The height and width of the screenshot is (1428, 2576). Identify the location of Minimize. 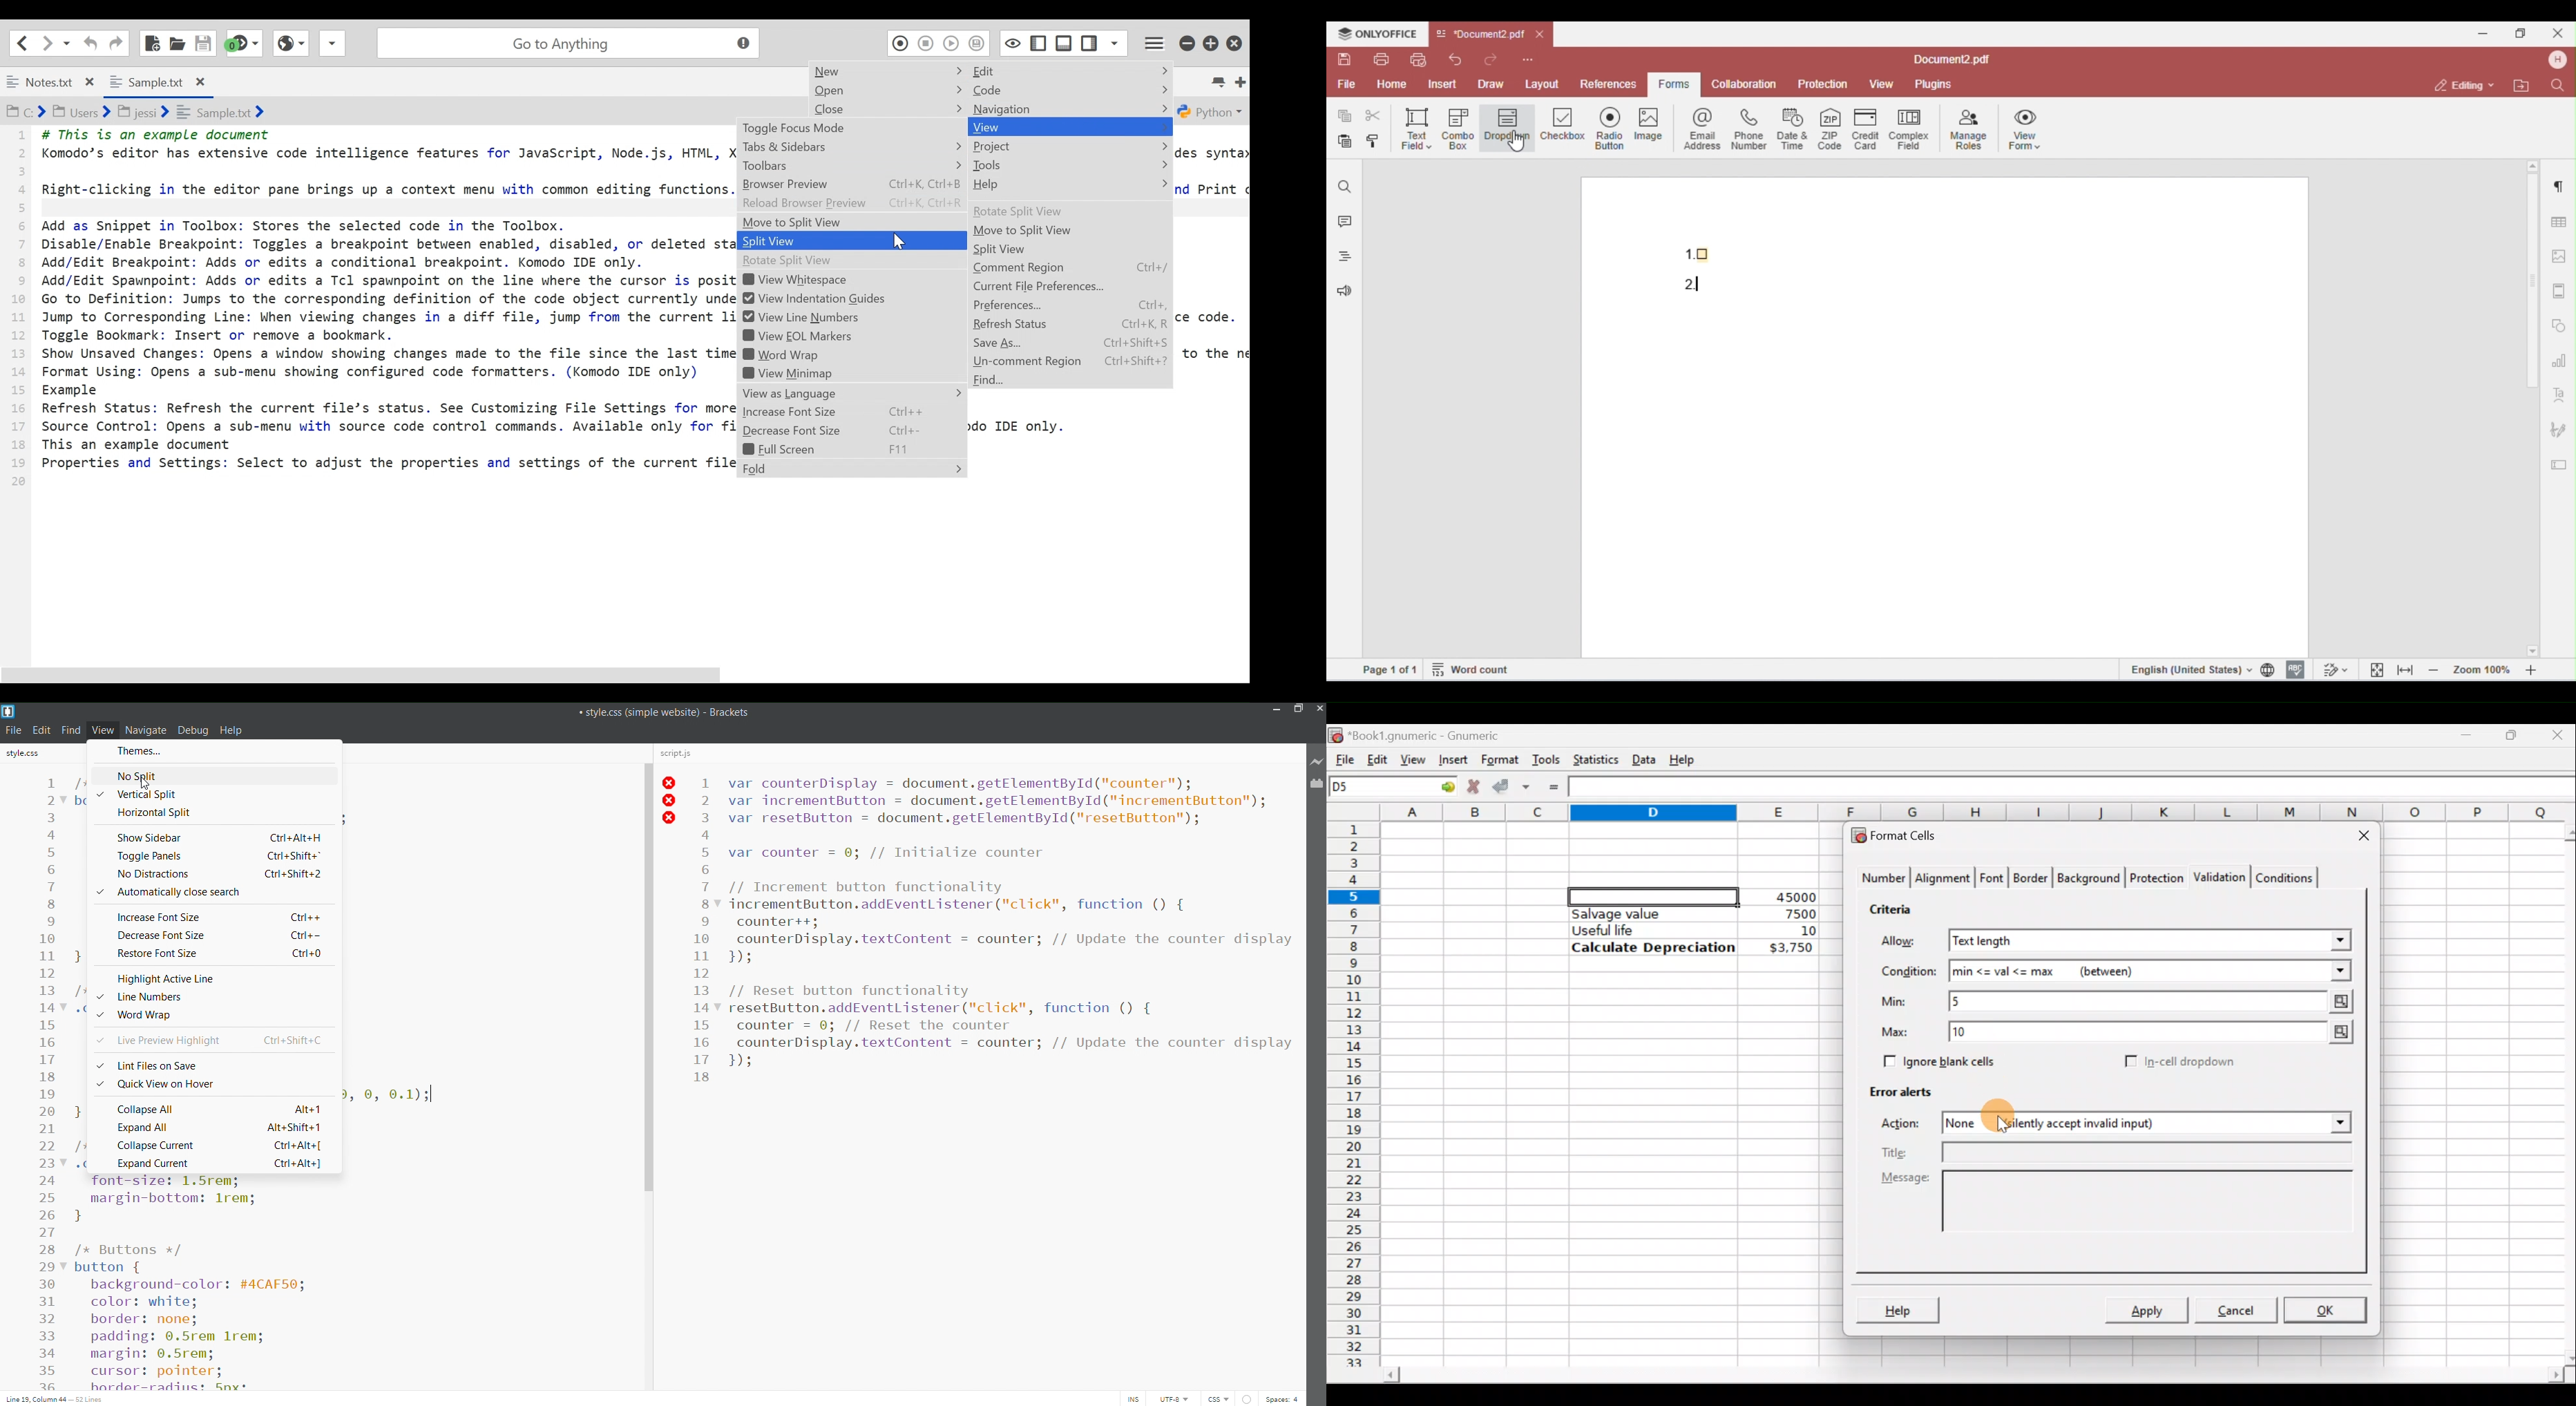
(2470, 732).